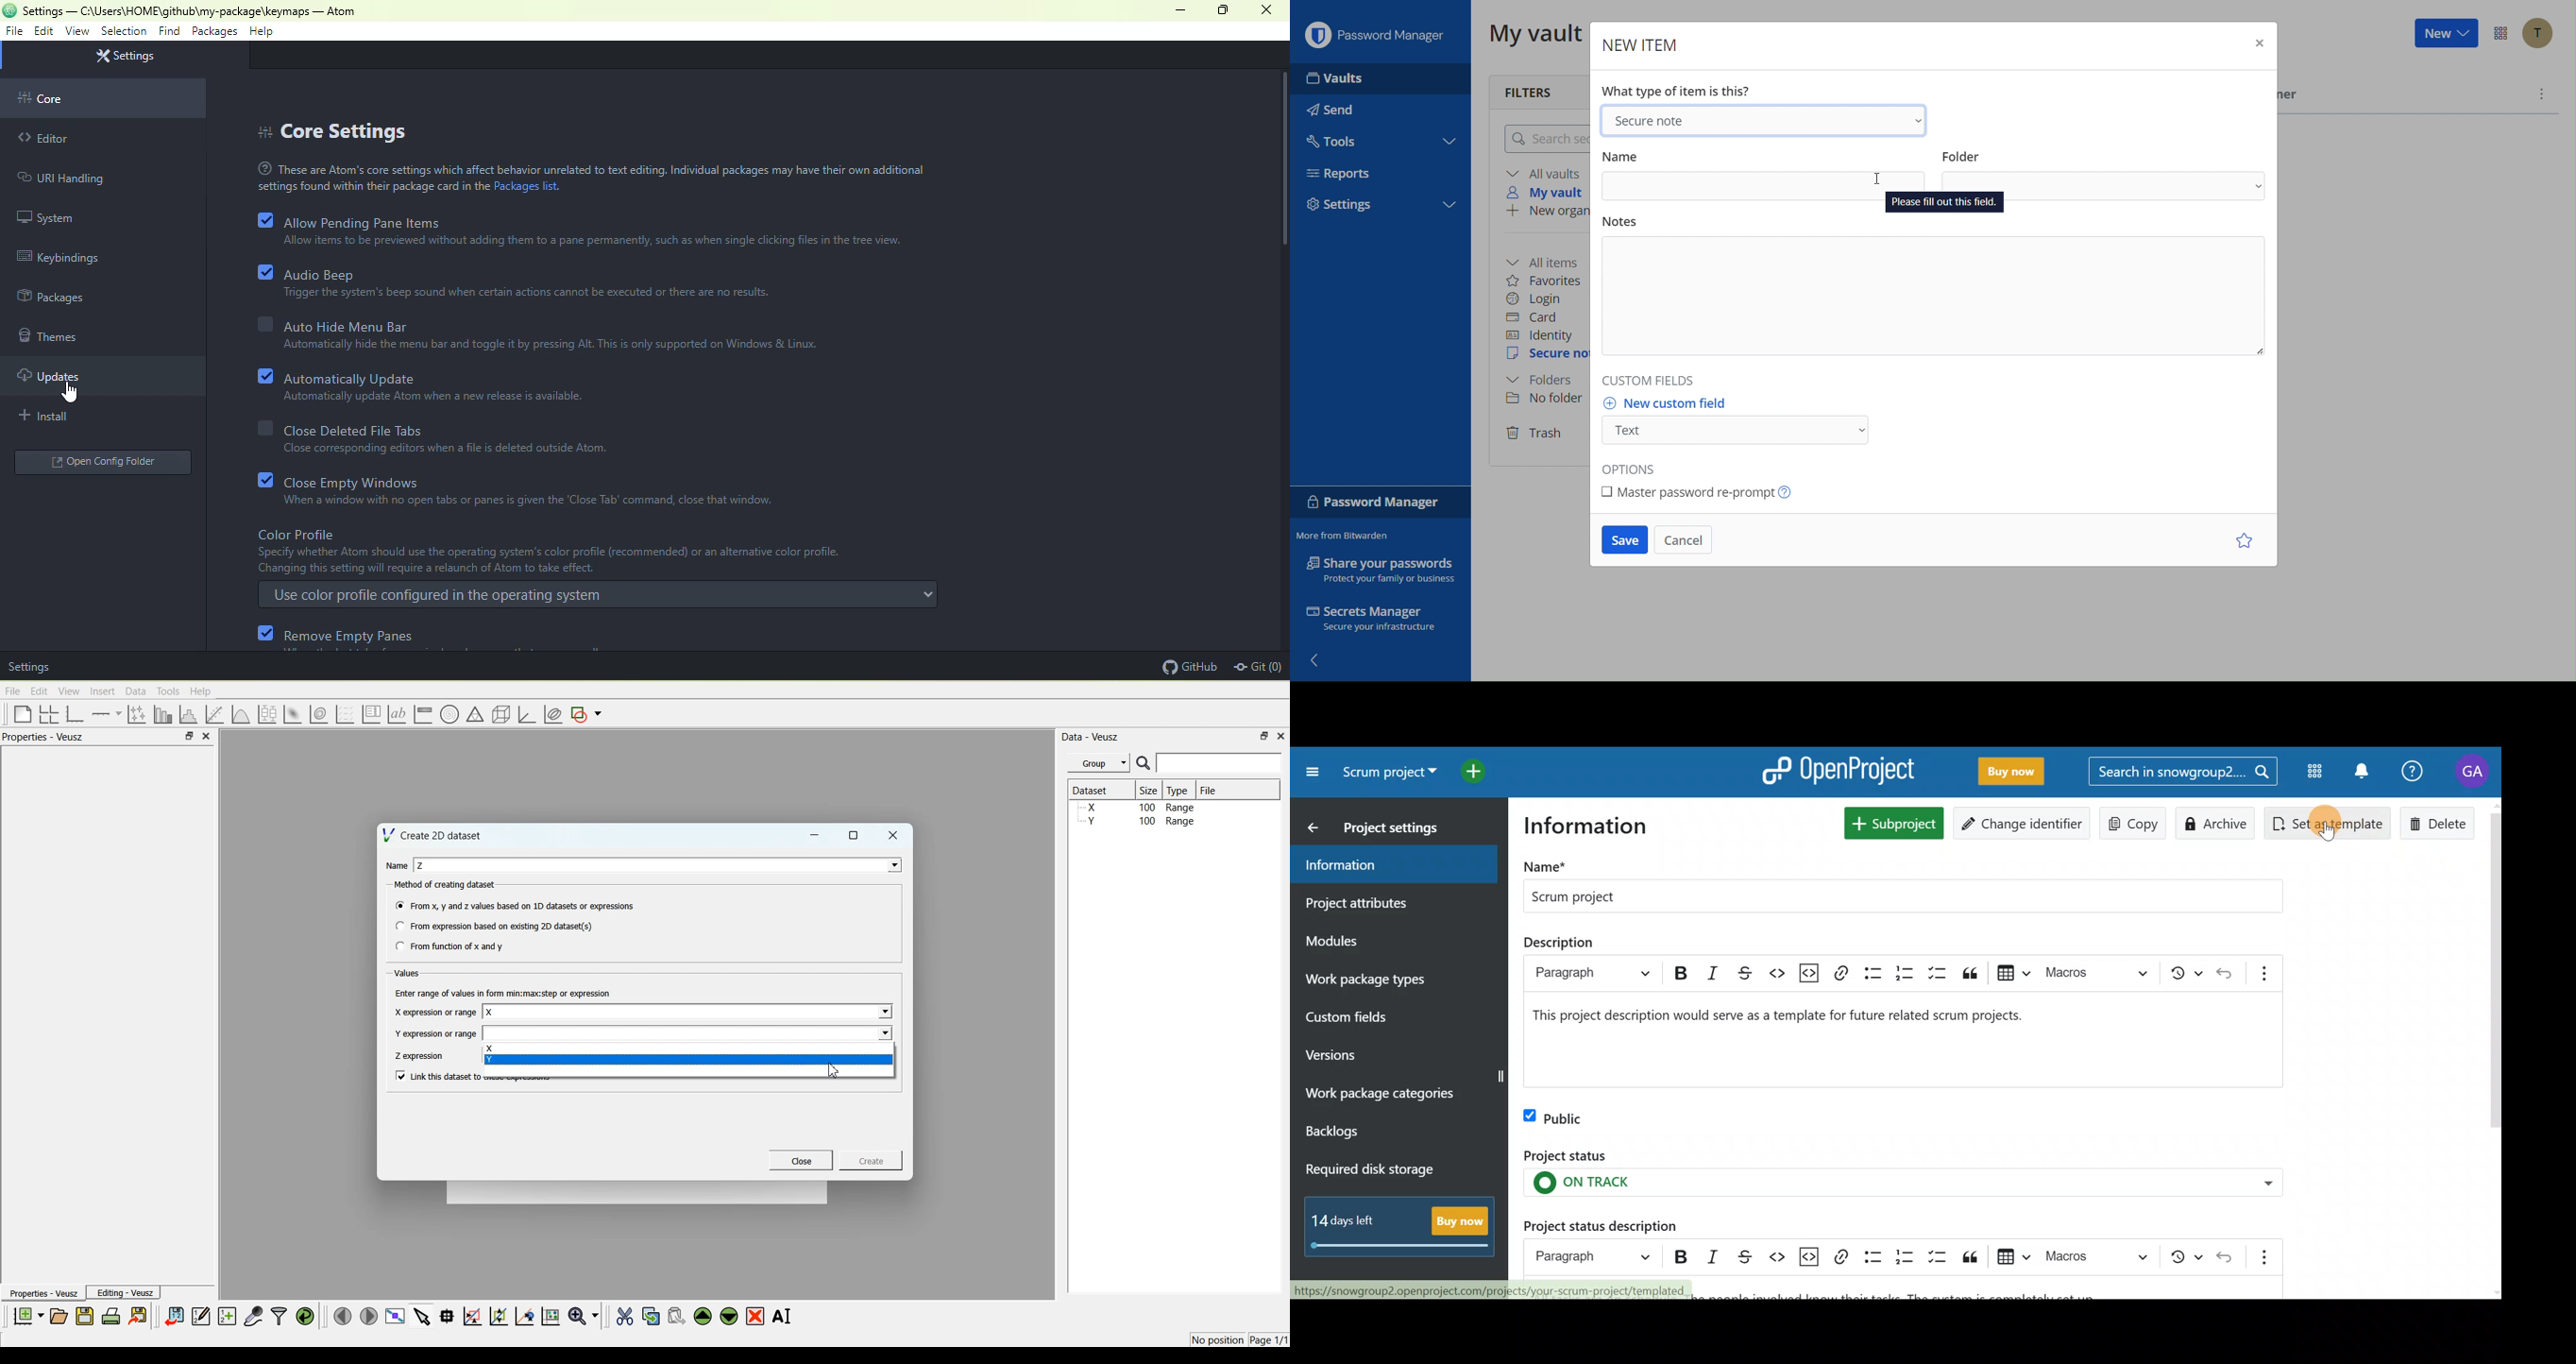  I want to click on ~~ Enter range of values in form min:max:step or expression, so click(503, 992).